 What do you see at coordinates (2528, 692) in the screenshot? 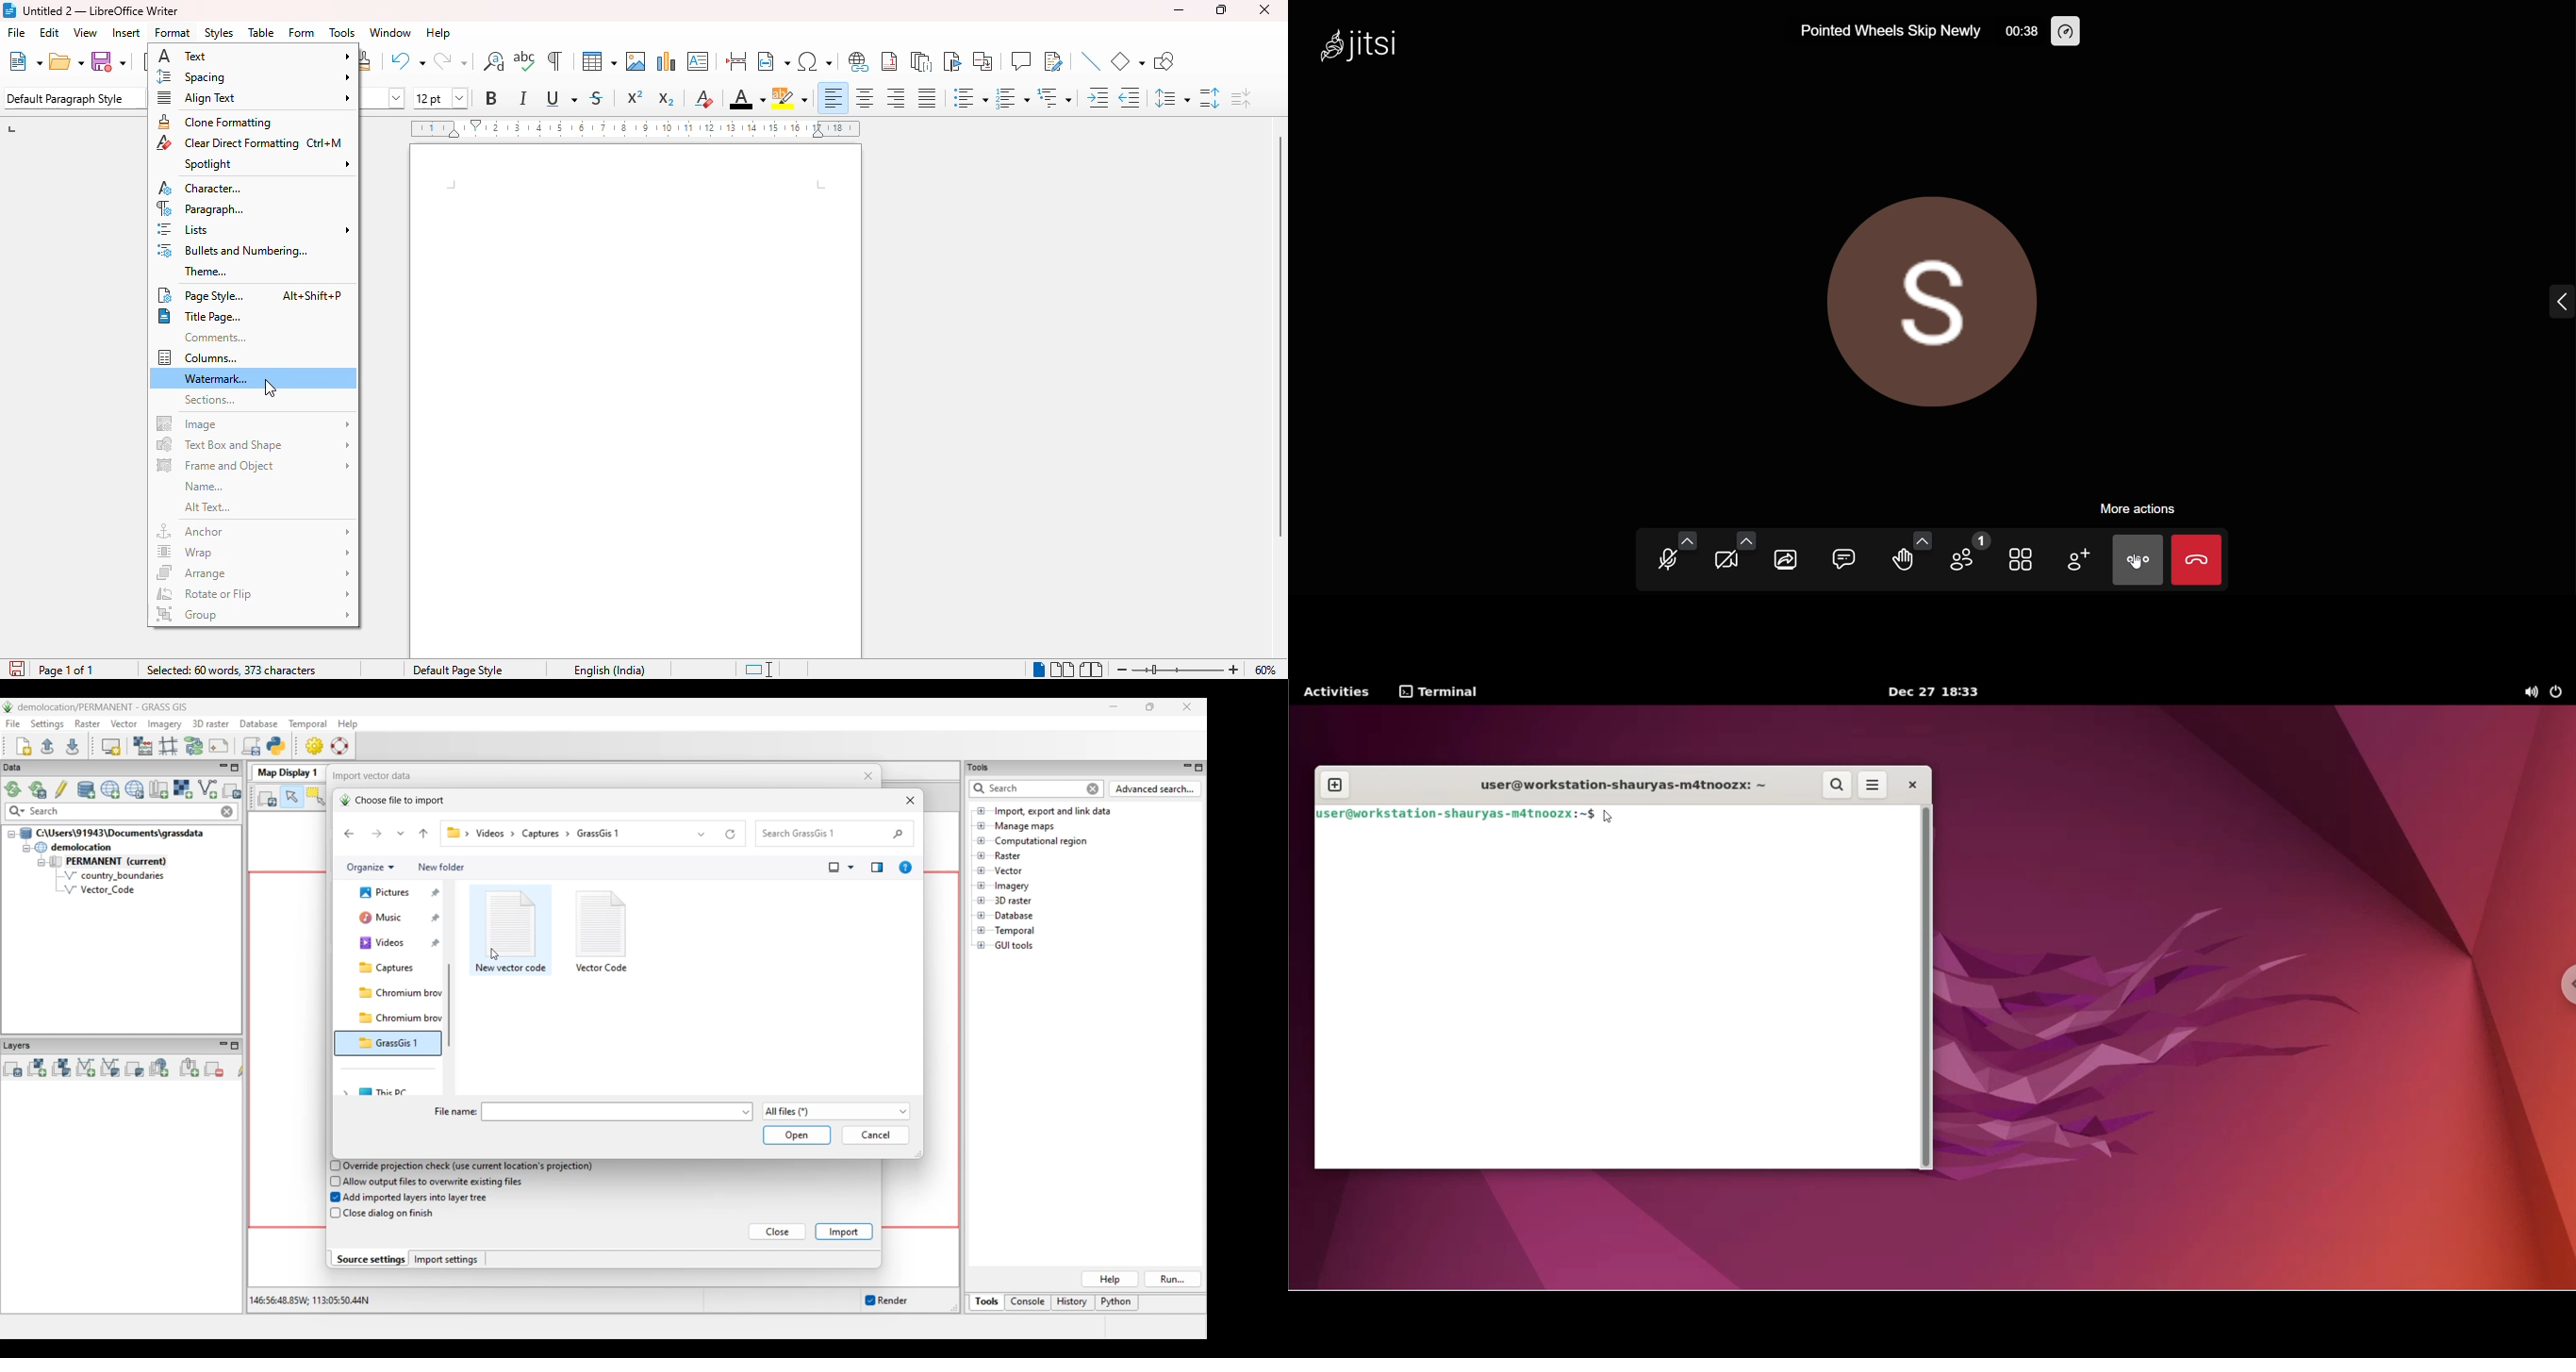
I see `Sound options` at bounding box center [2528, 692].